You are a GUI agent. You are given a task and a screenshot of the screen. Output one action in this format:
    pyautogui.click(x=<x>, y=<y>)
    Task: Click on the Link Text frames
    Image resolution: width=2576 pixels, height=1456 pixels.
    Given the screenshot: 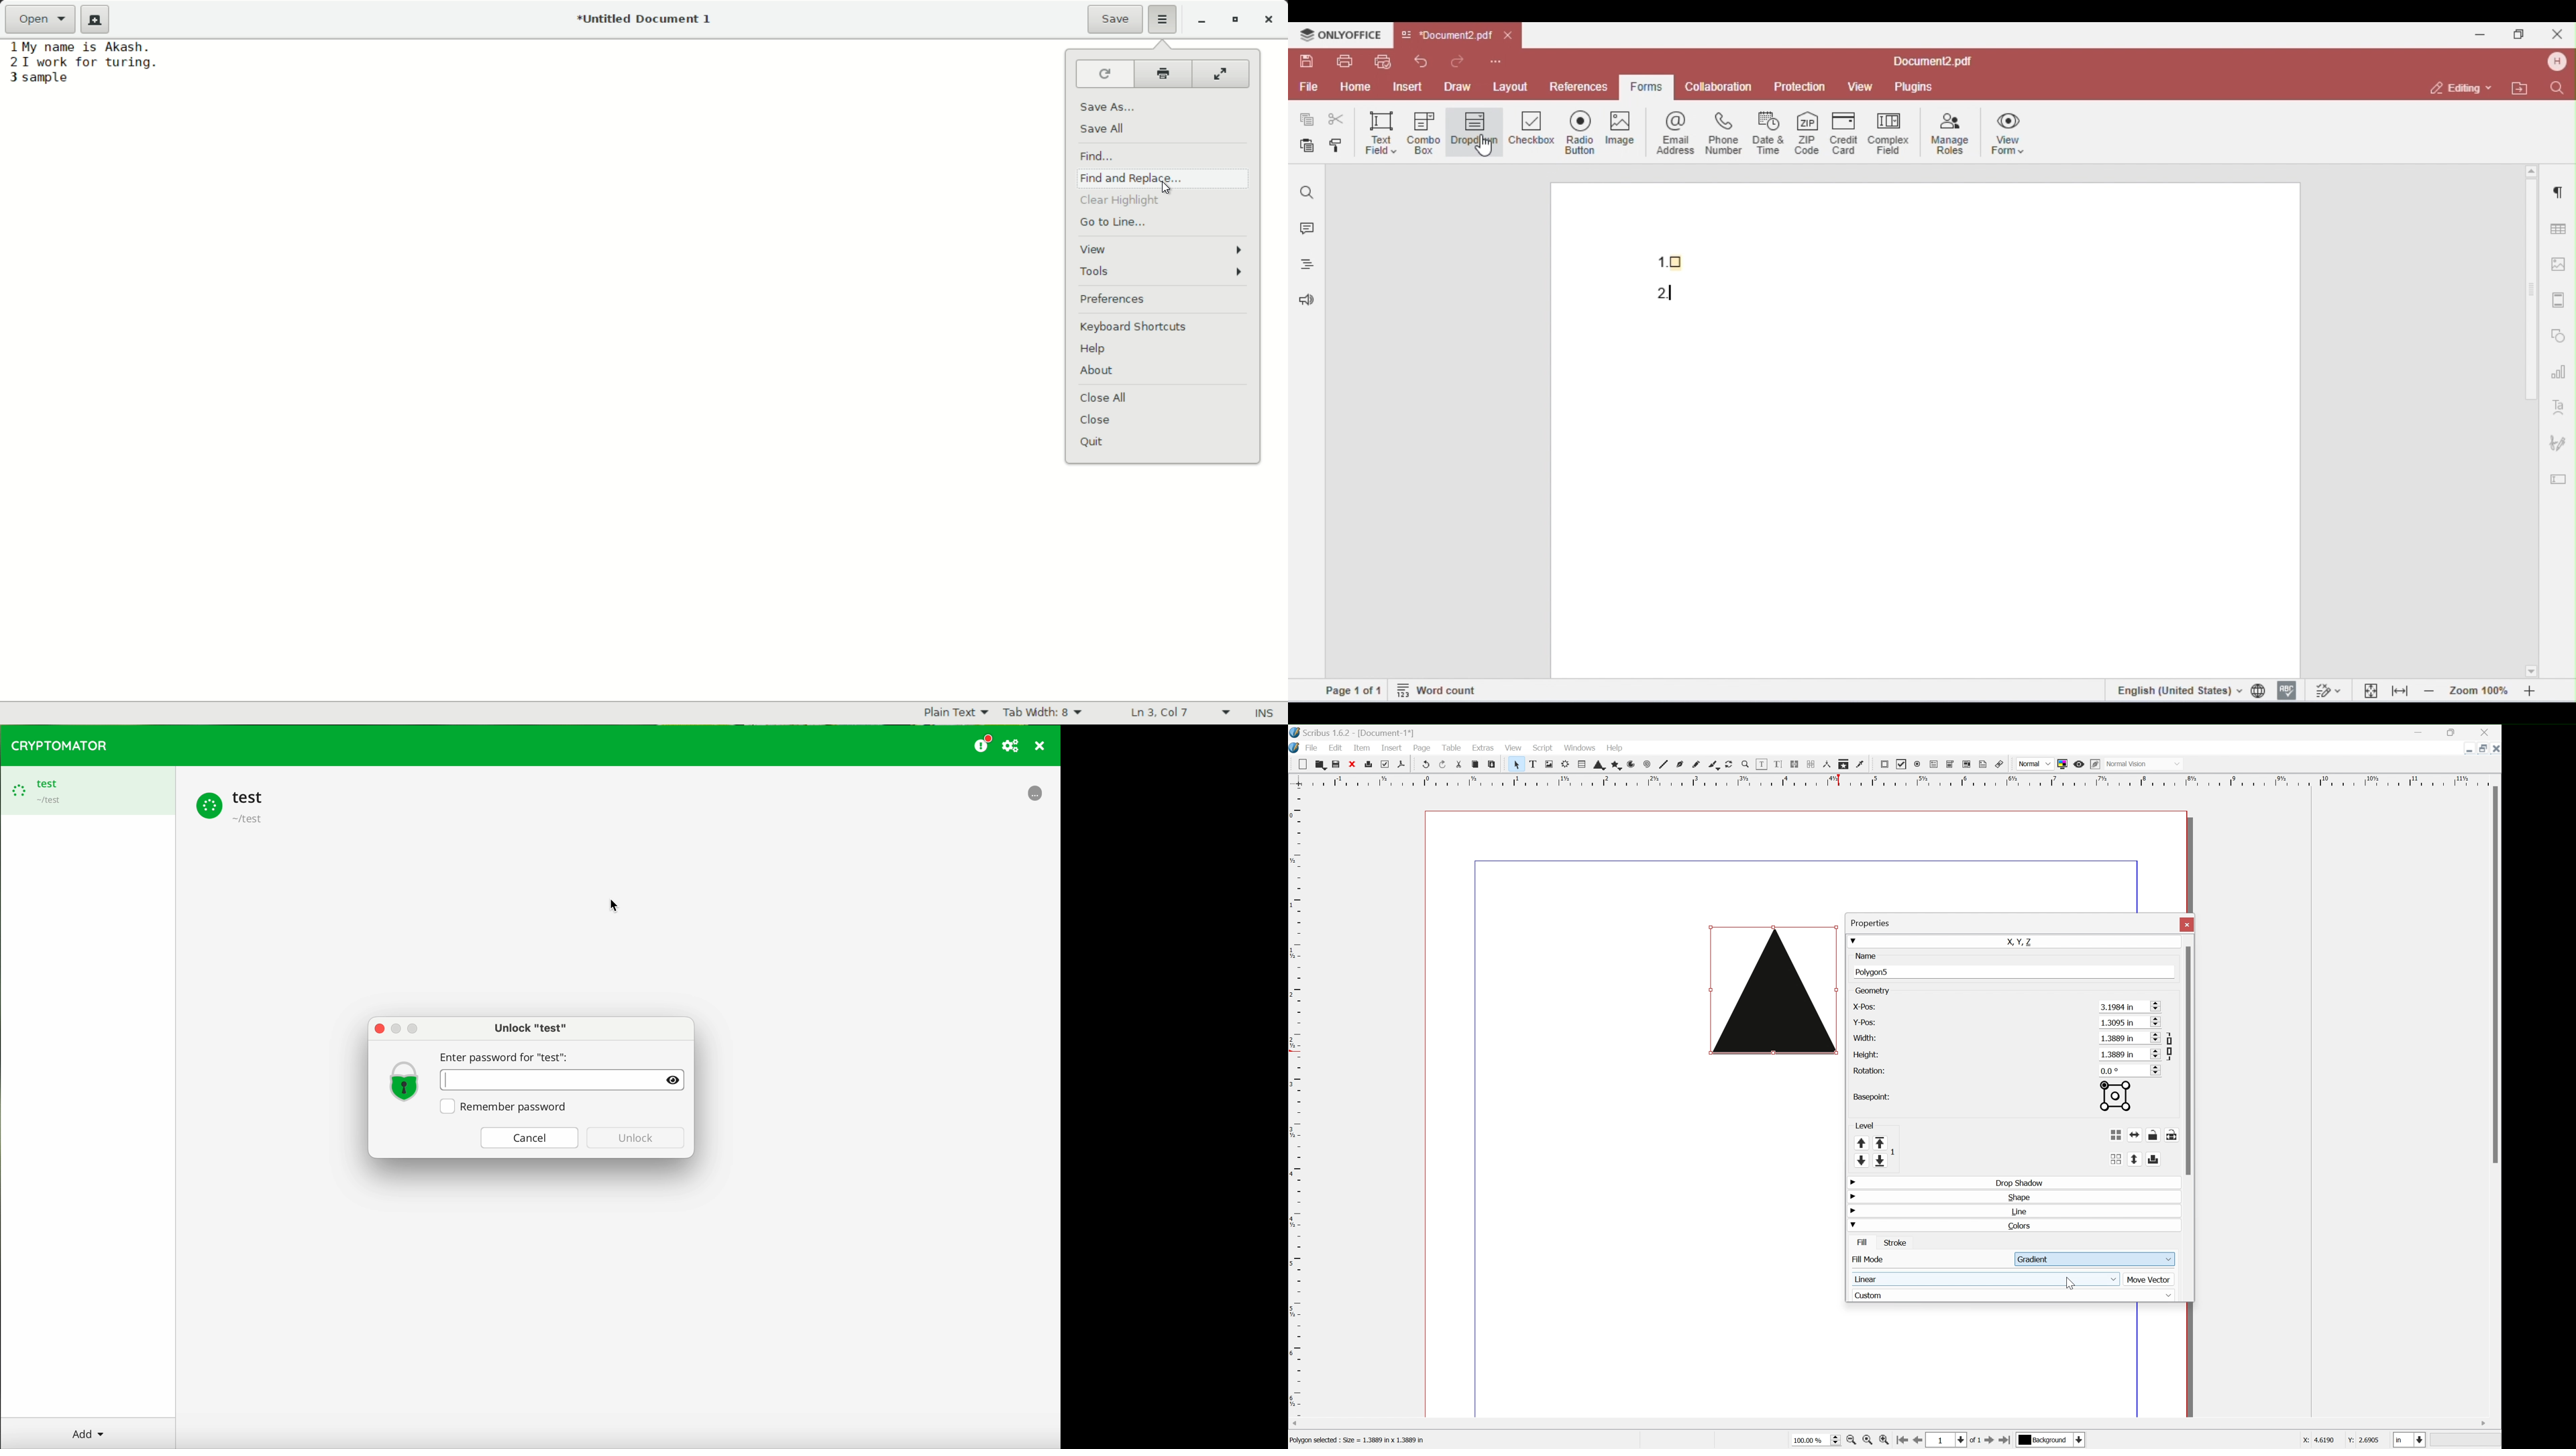 What is the action you would take?
    pyautogui.click(x=1792, y=764)
    